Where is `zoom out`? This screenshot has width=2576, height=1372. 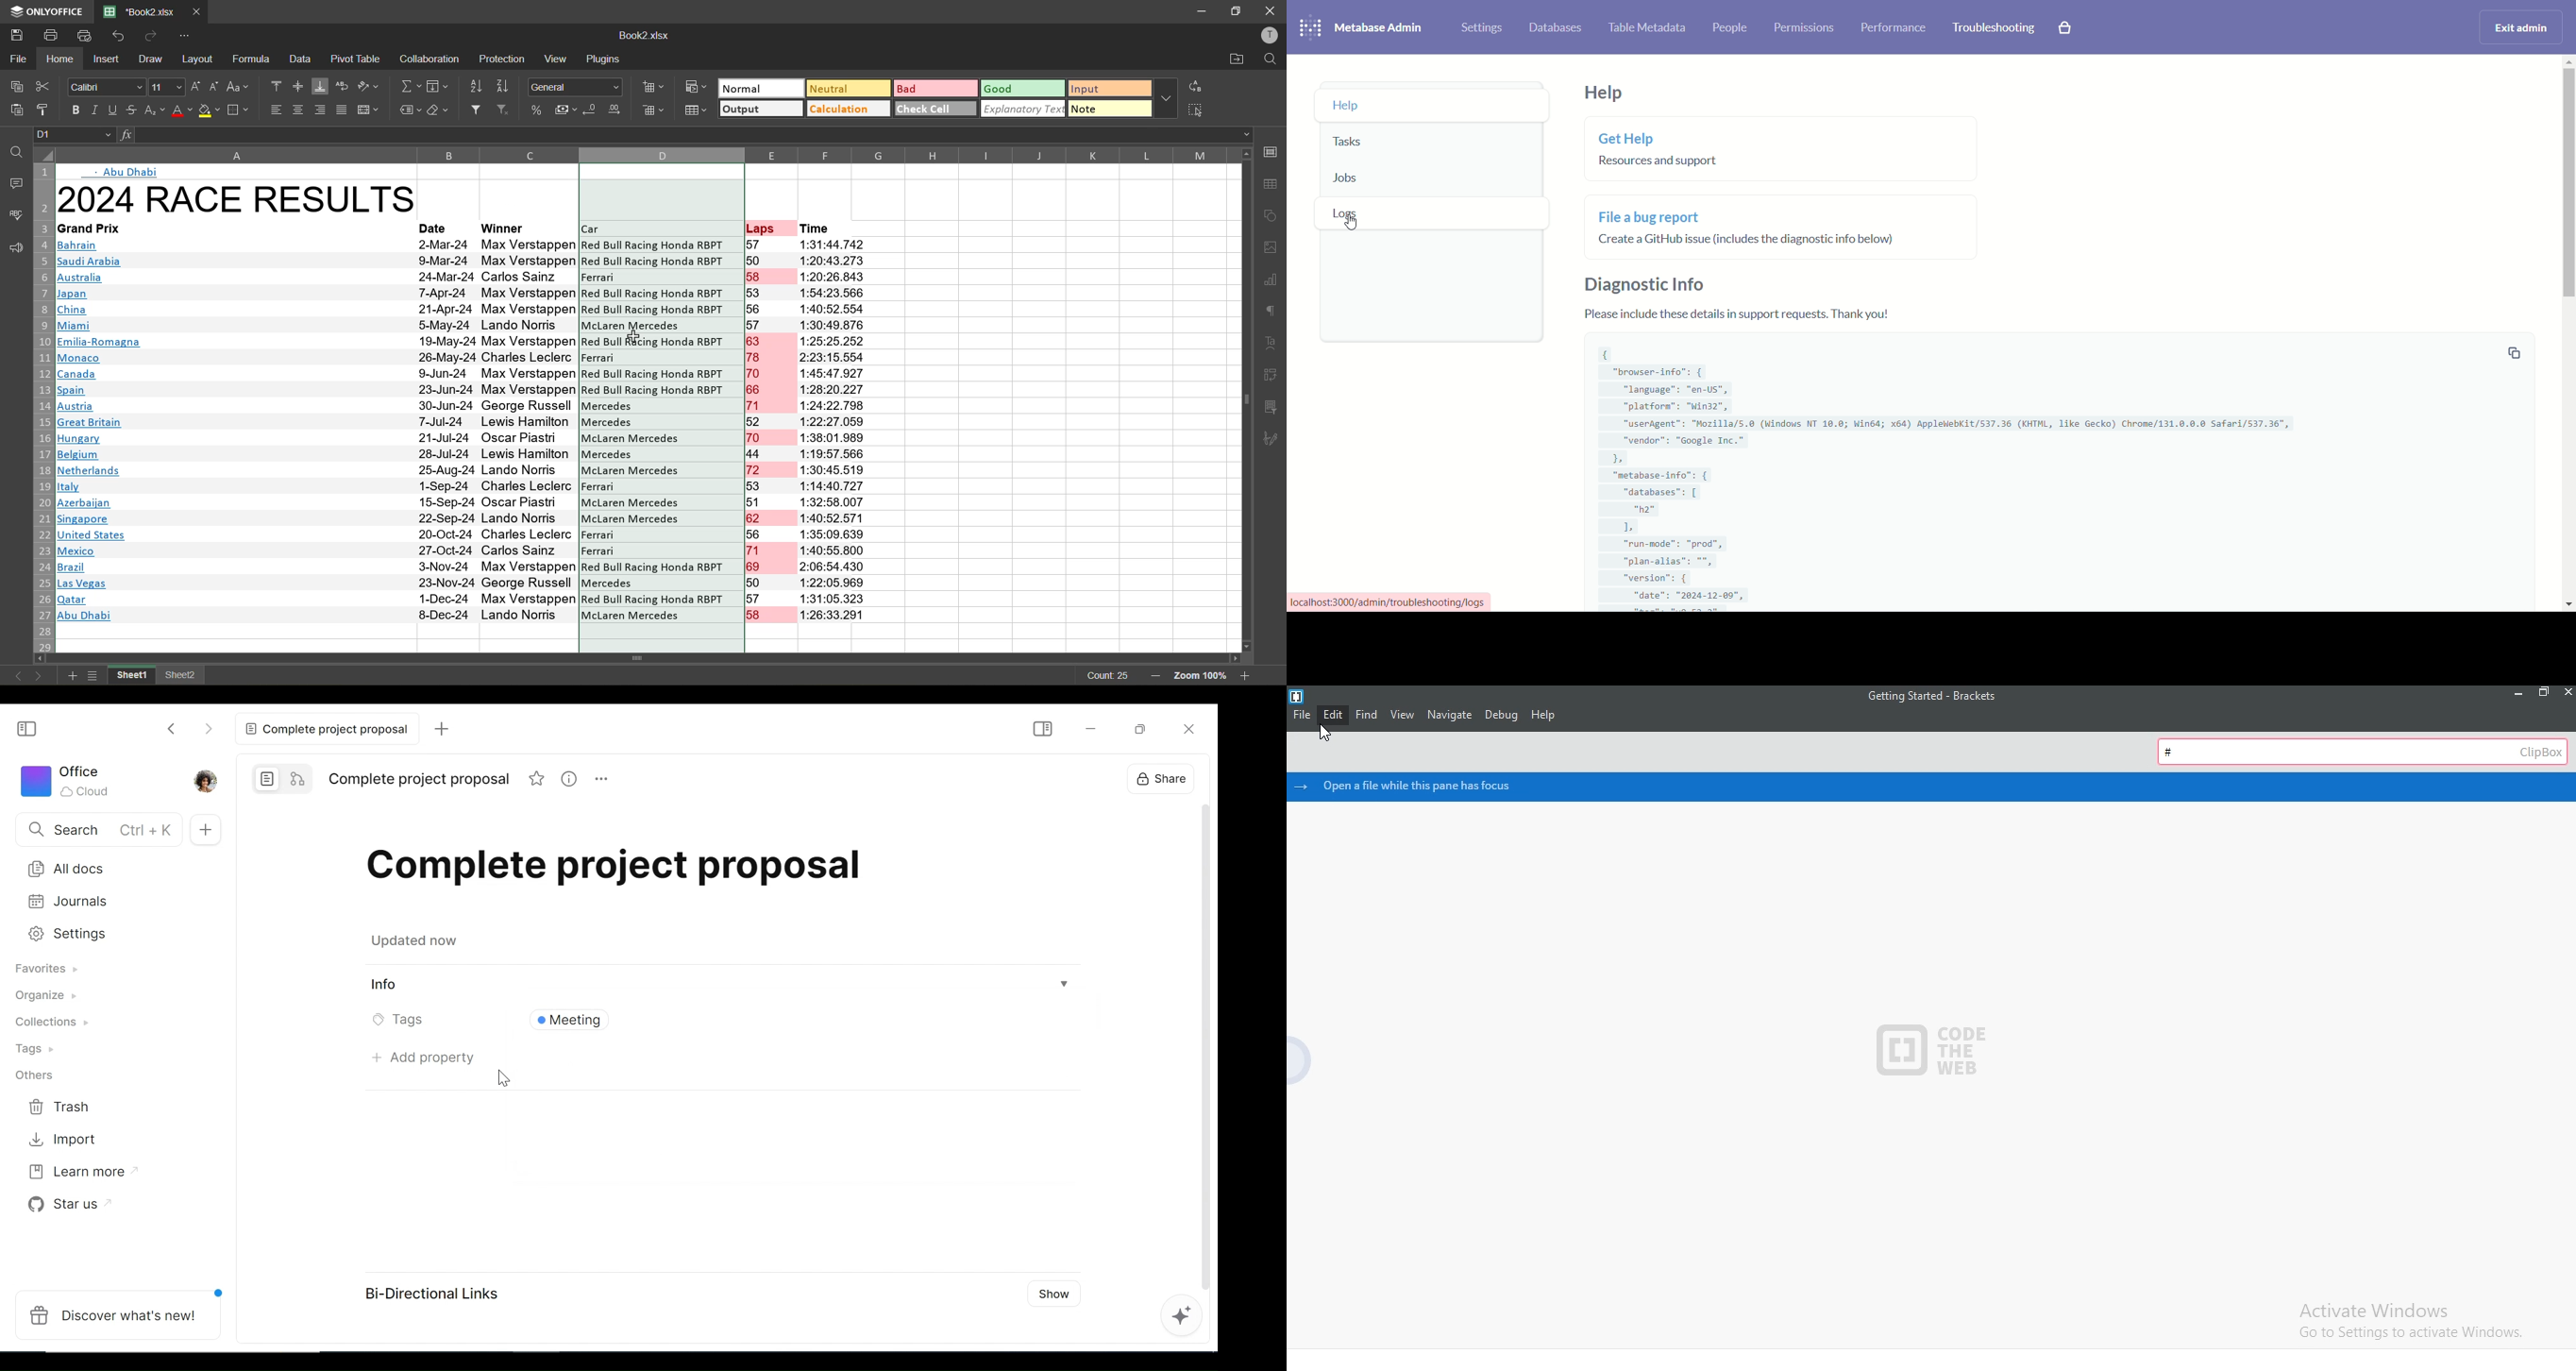 zoom out is located at coordinates (1159, 677).